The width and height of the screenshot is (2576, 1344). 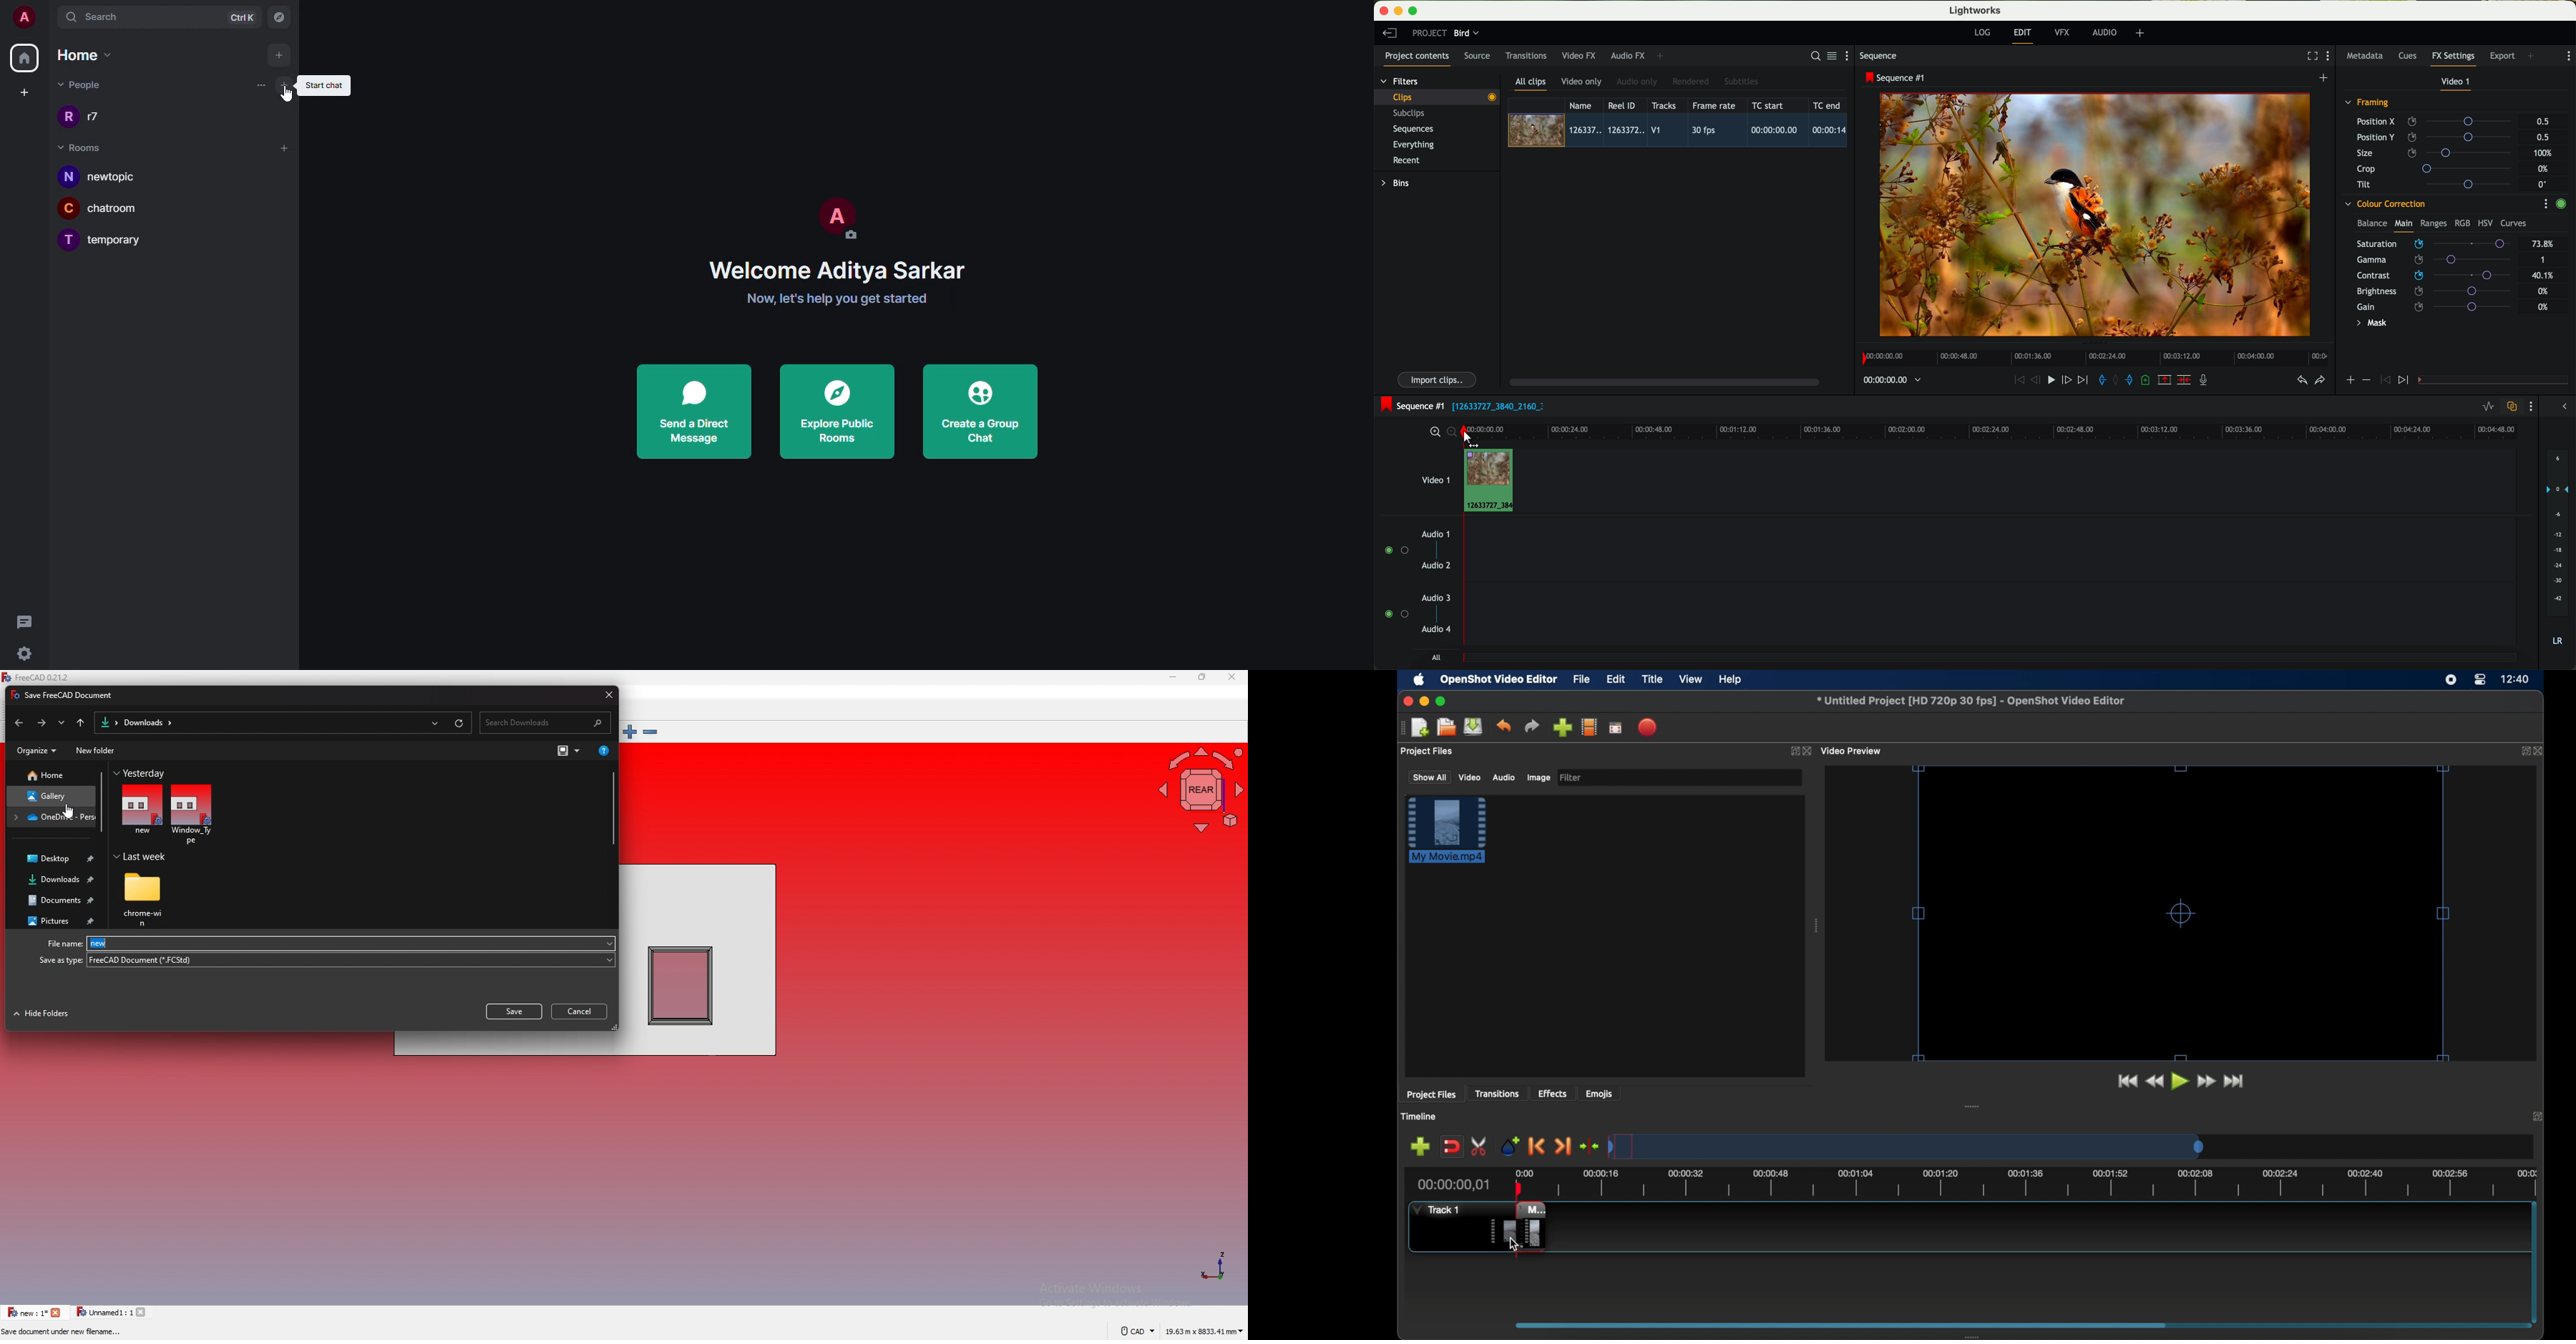 What do you see at coordinates (1509, 1145) in the screenshot?
I see `add marker` at bounding box center [1509, 1145].